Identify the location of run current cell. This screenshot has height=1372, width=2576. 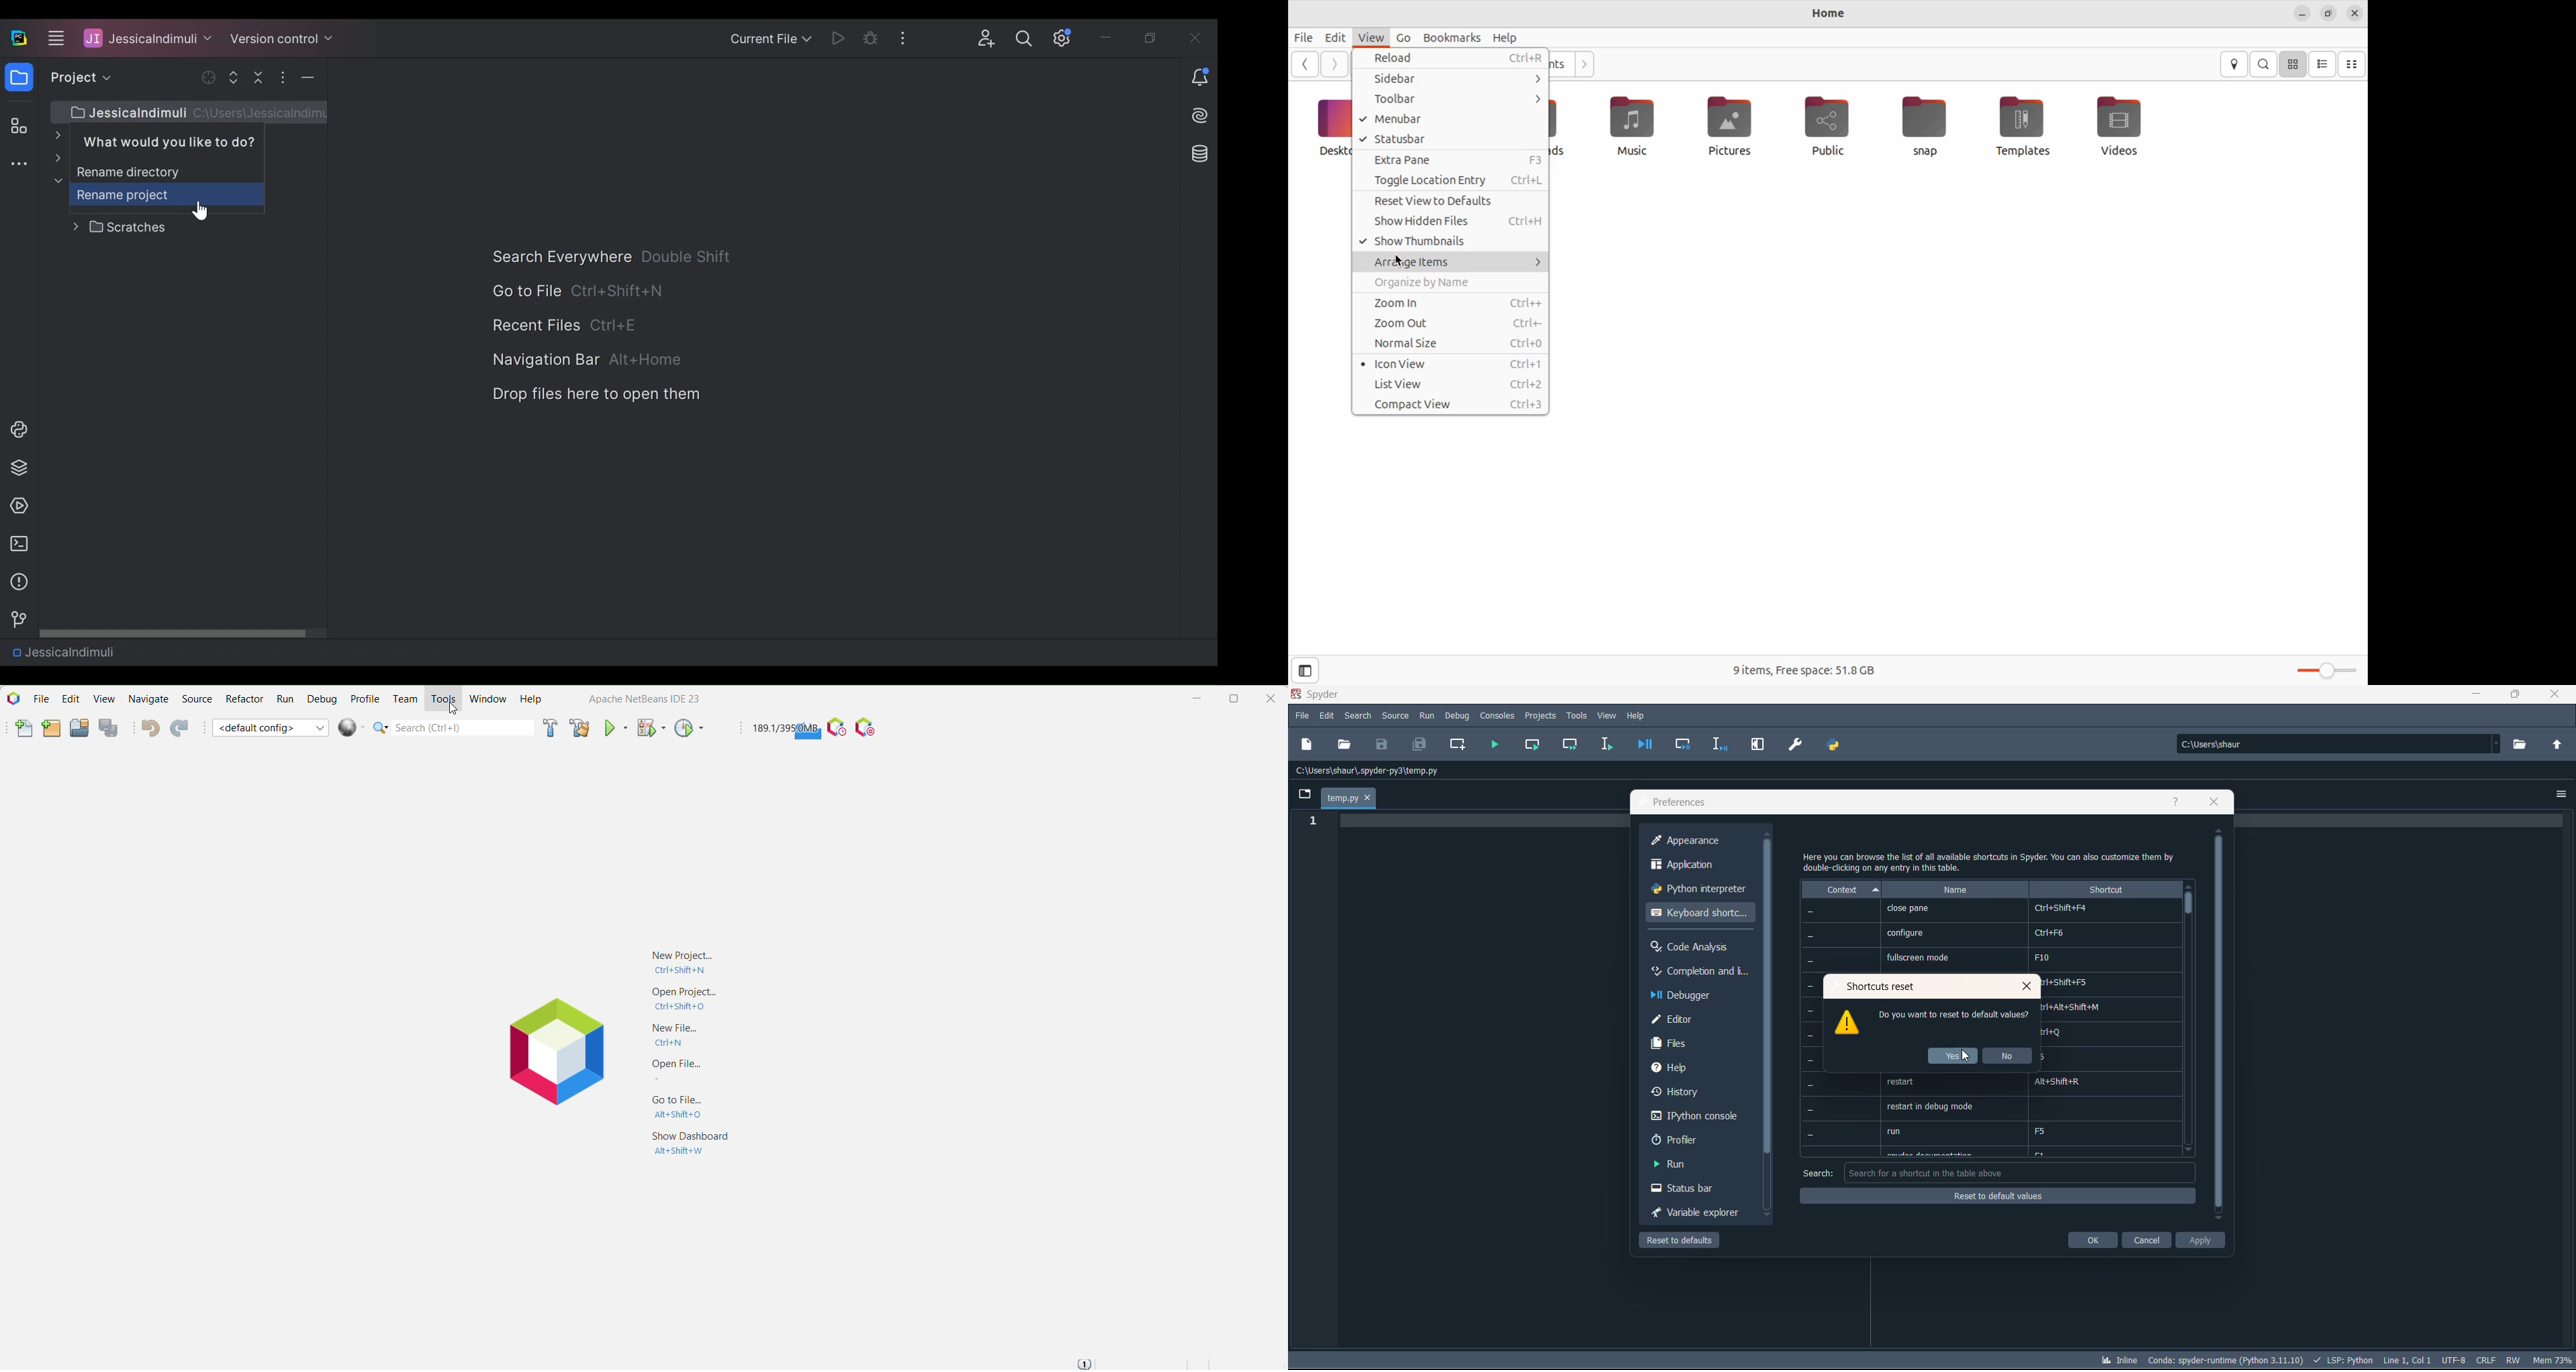
(1532, 743).